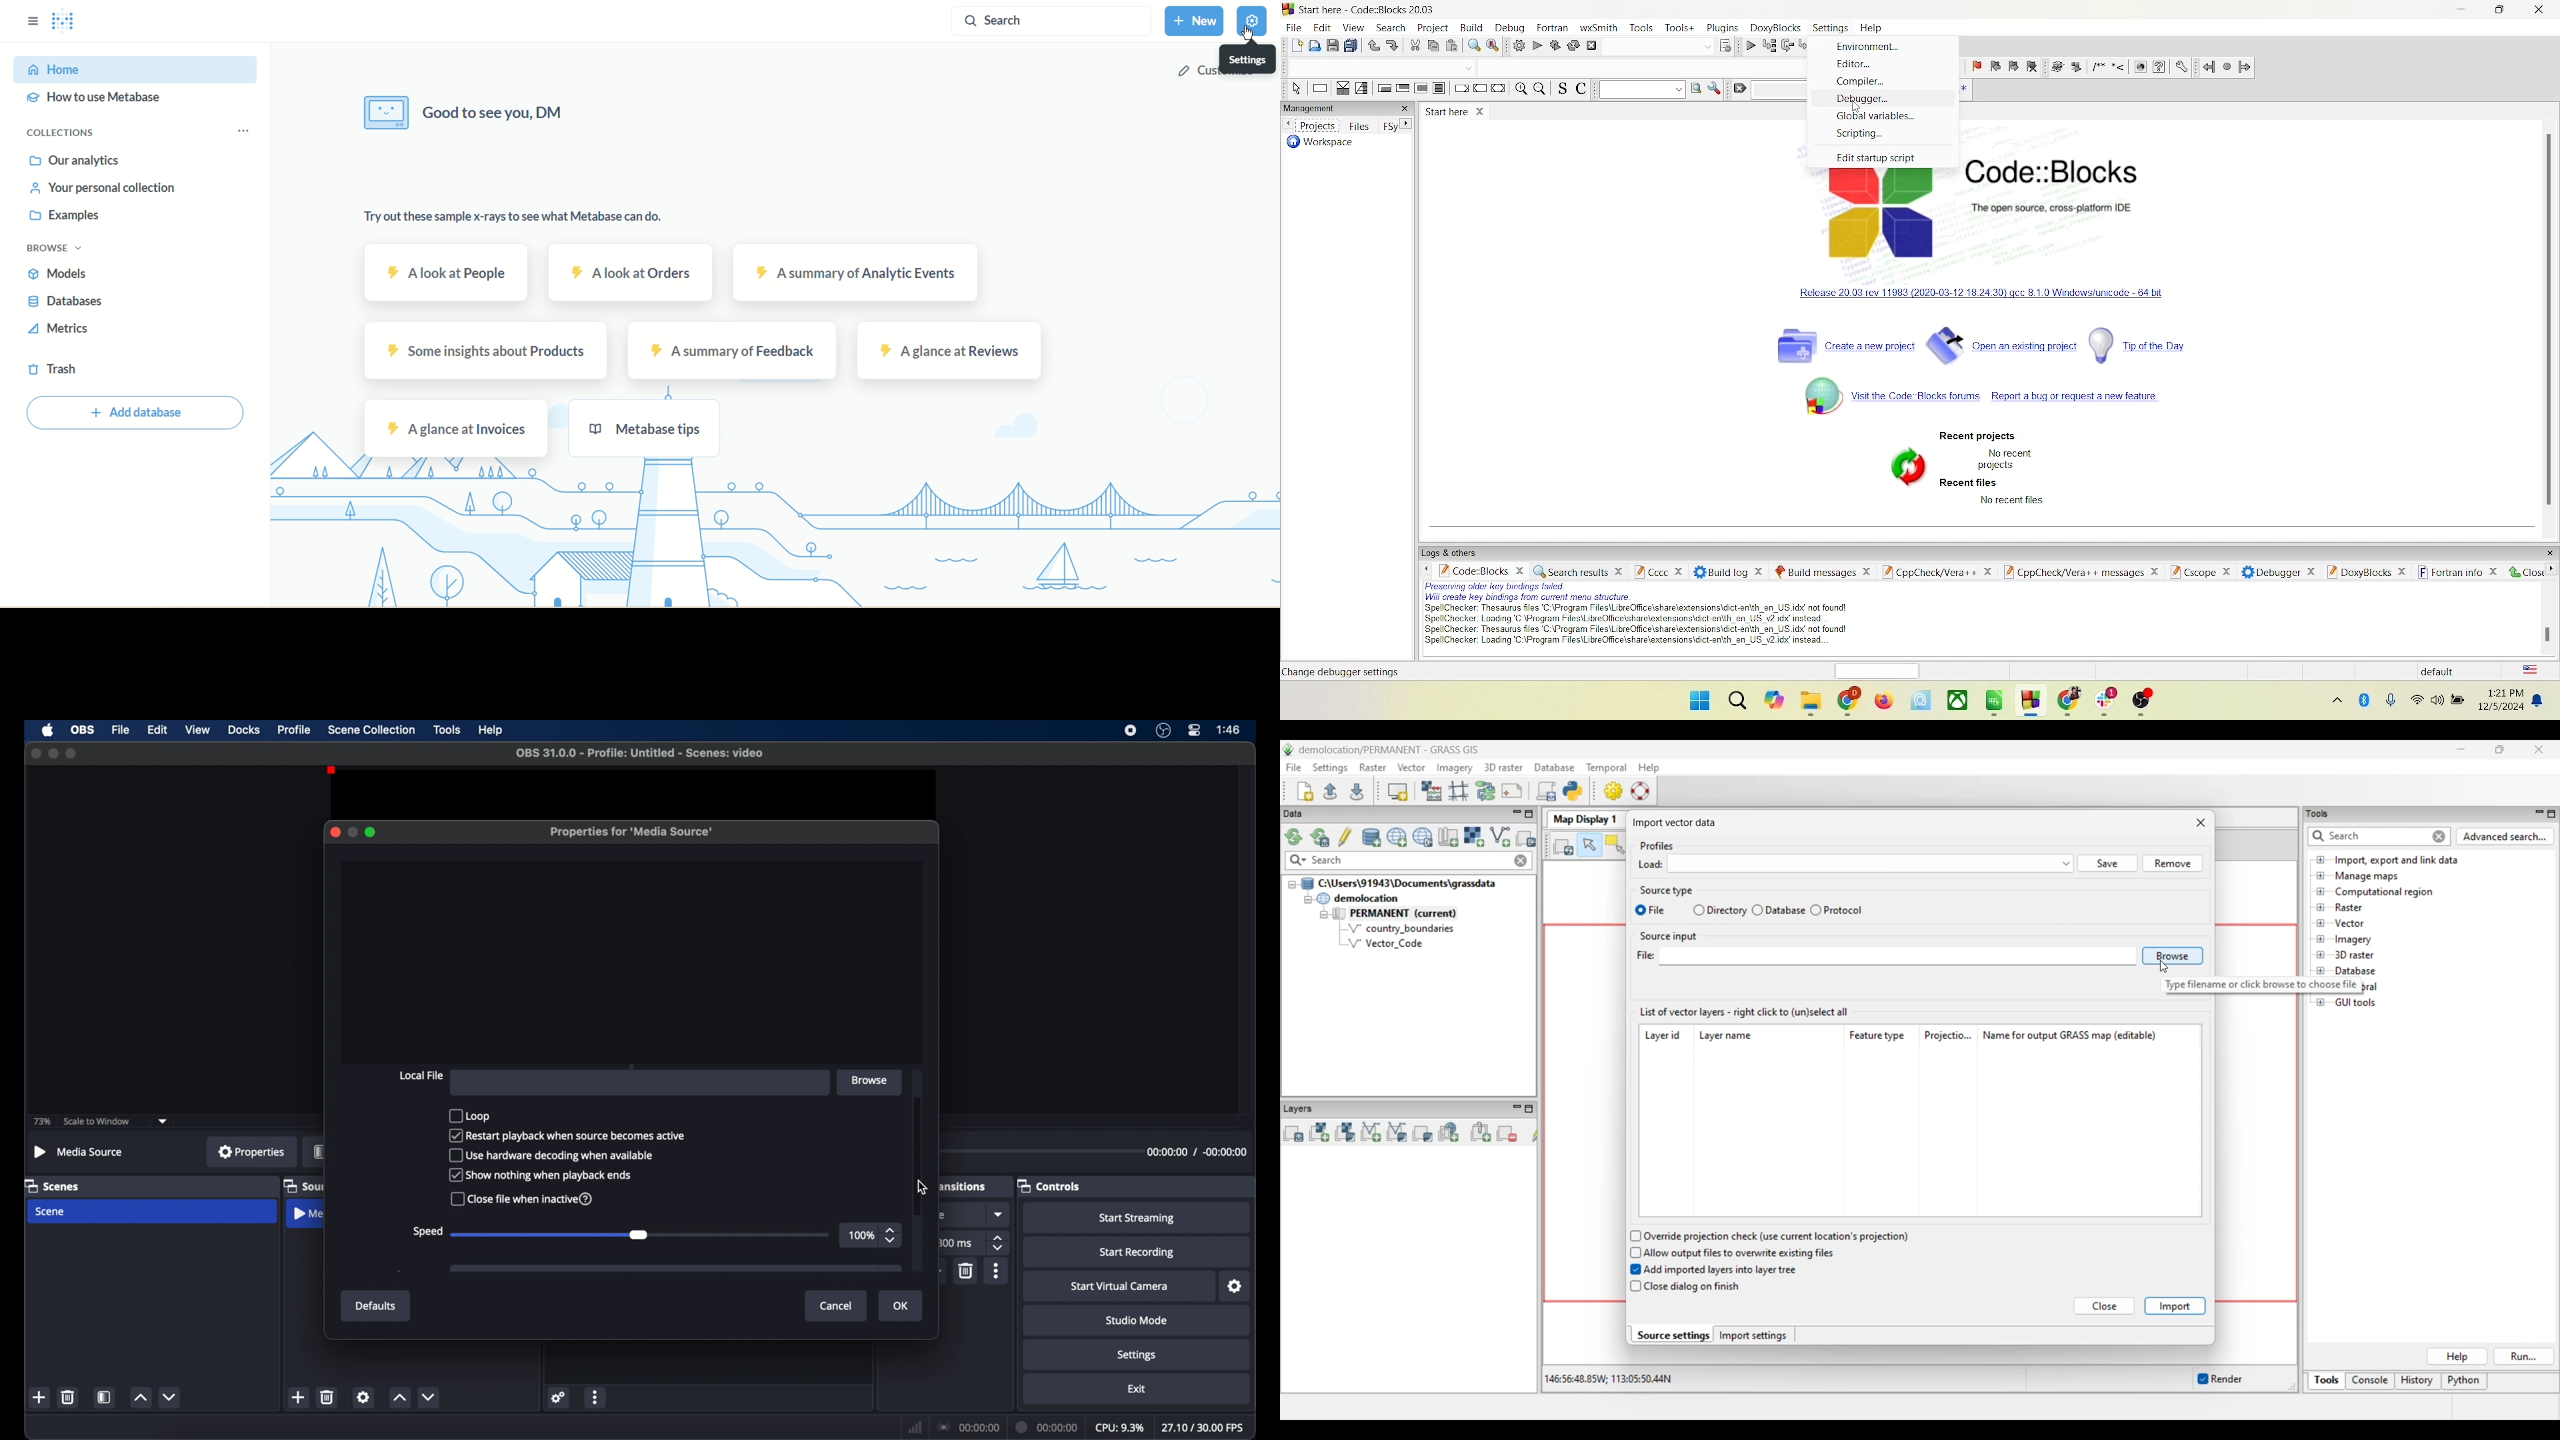  I want to click on dropdown, so click(163, 1122).